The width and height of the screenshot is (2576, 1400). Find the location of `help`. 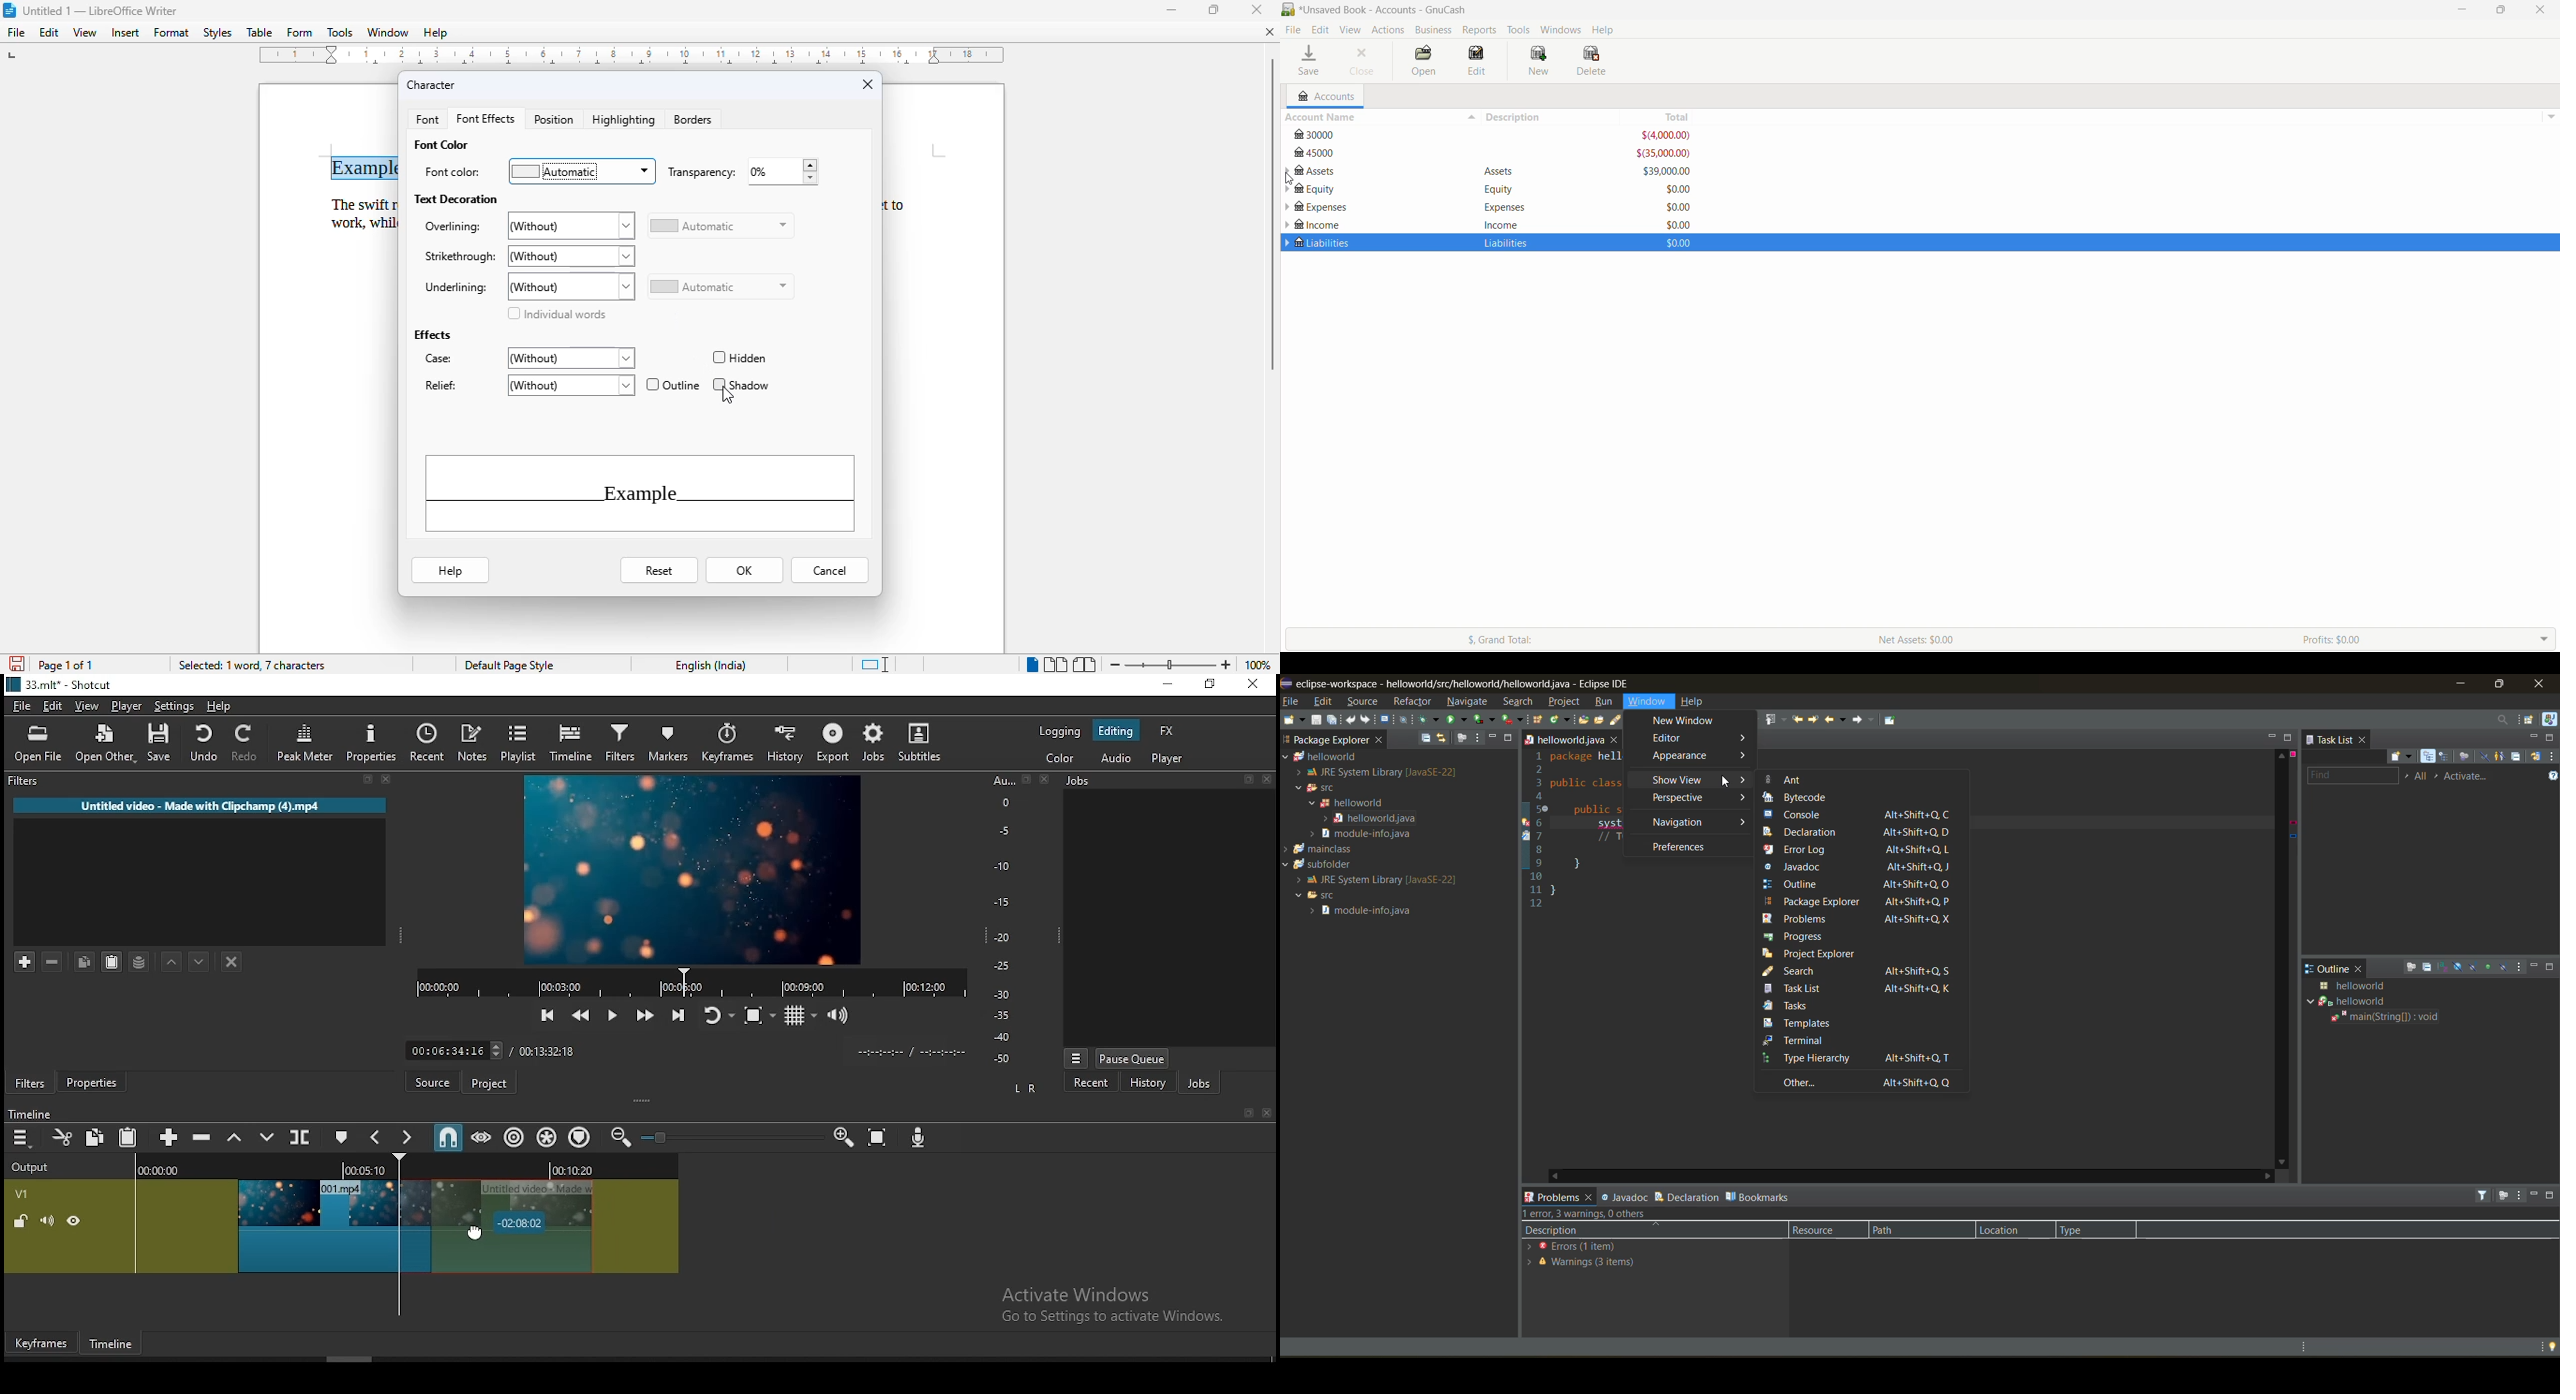

help is located at coordinates (216, 706).